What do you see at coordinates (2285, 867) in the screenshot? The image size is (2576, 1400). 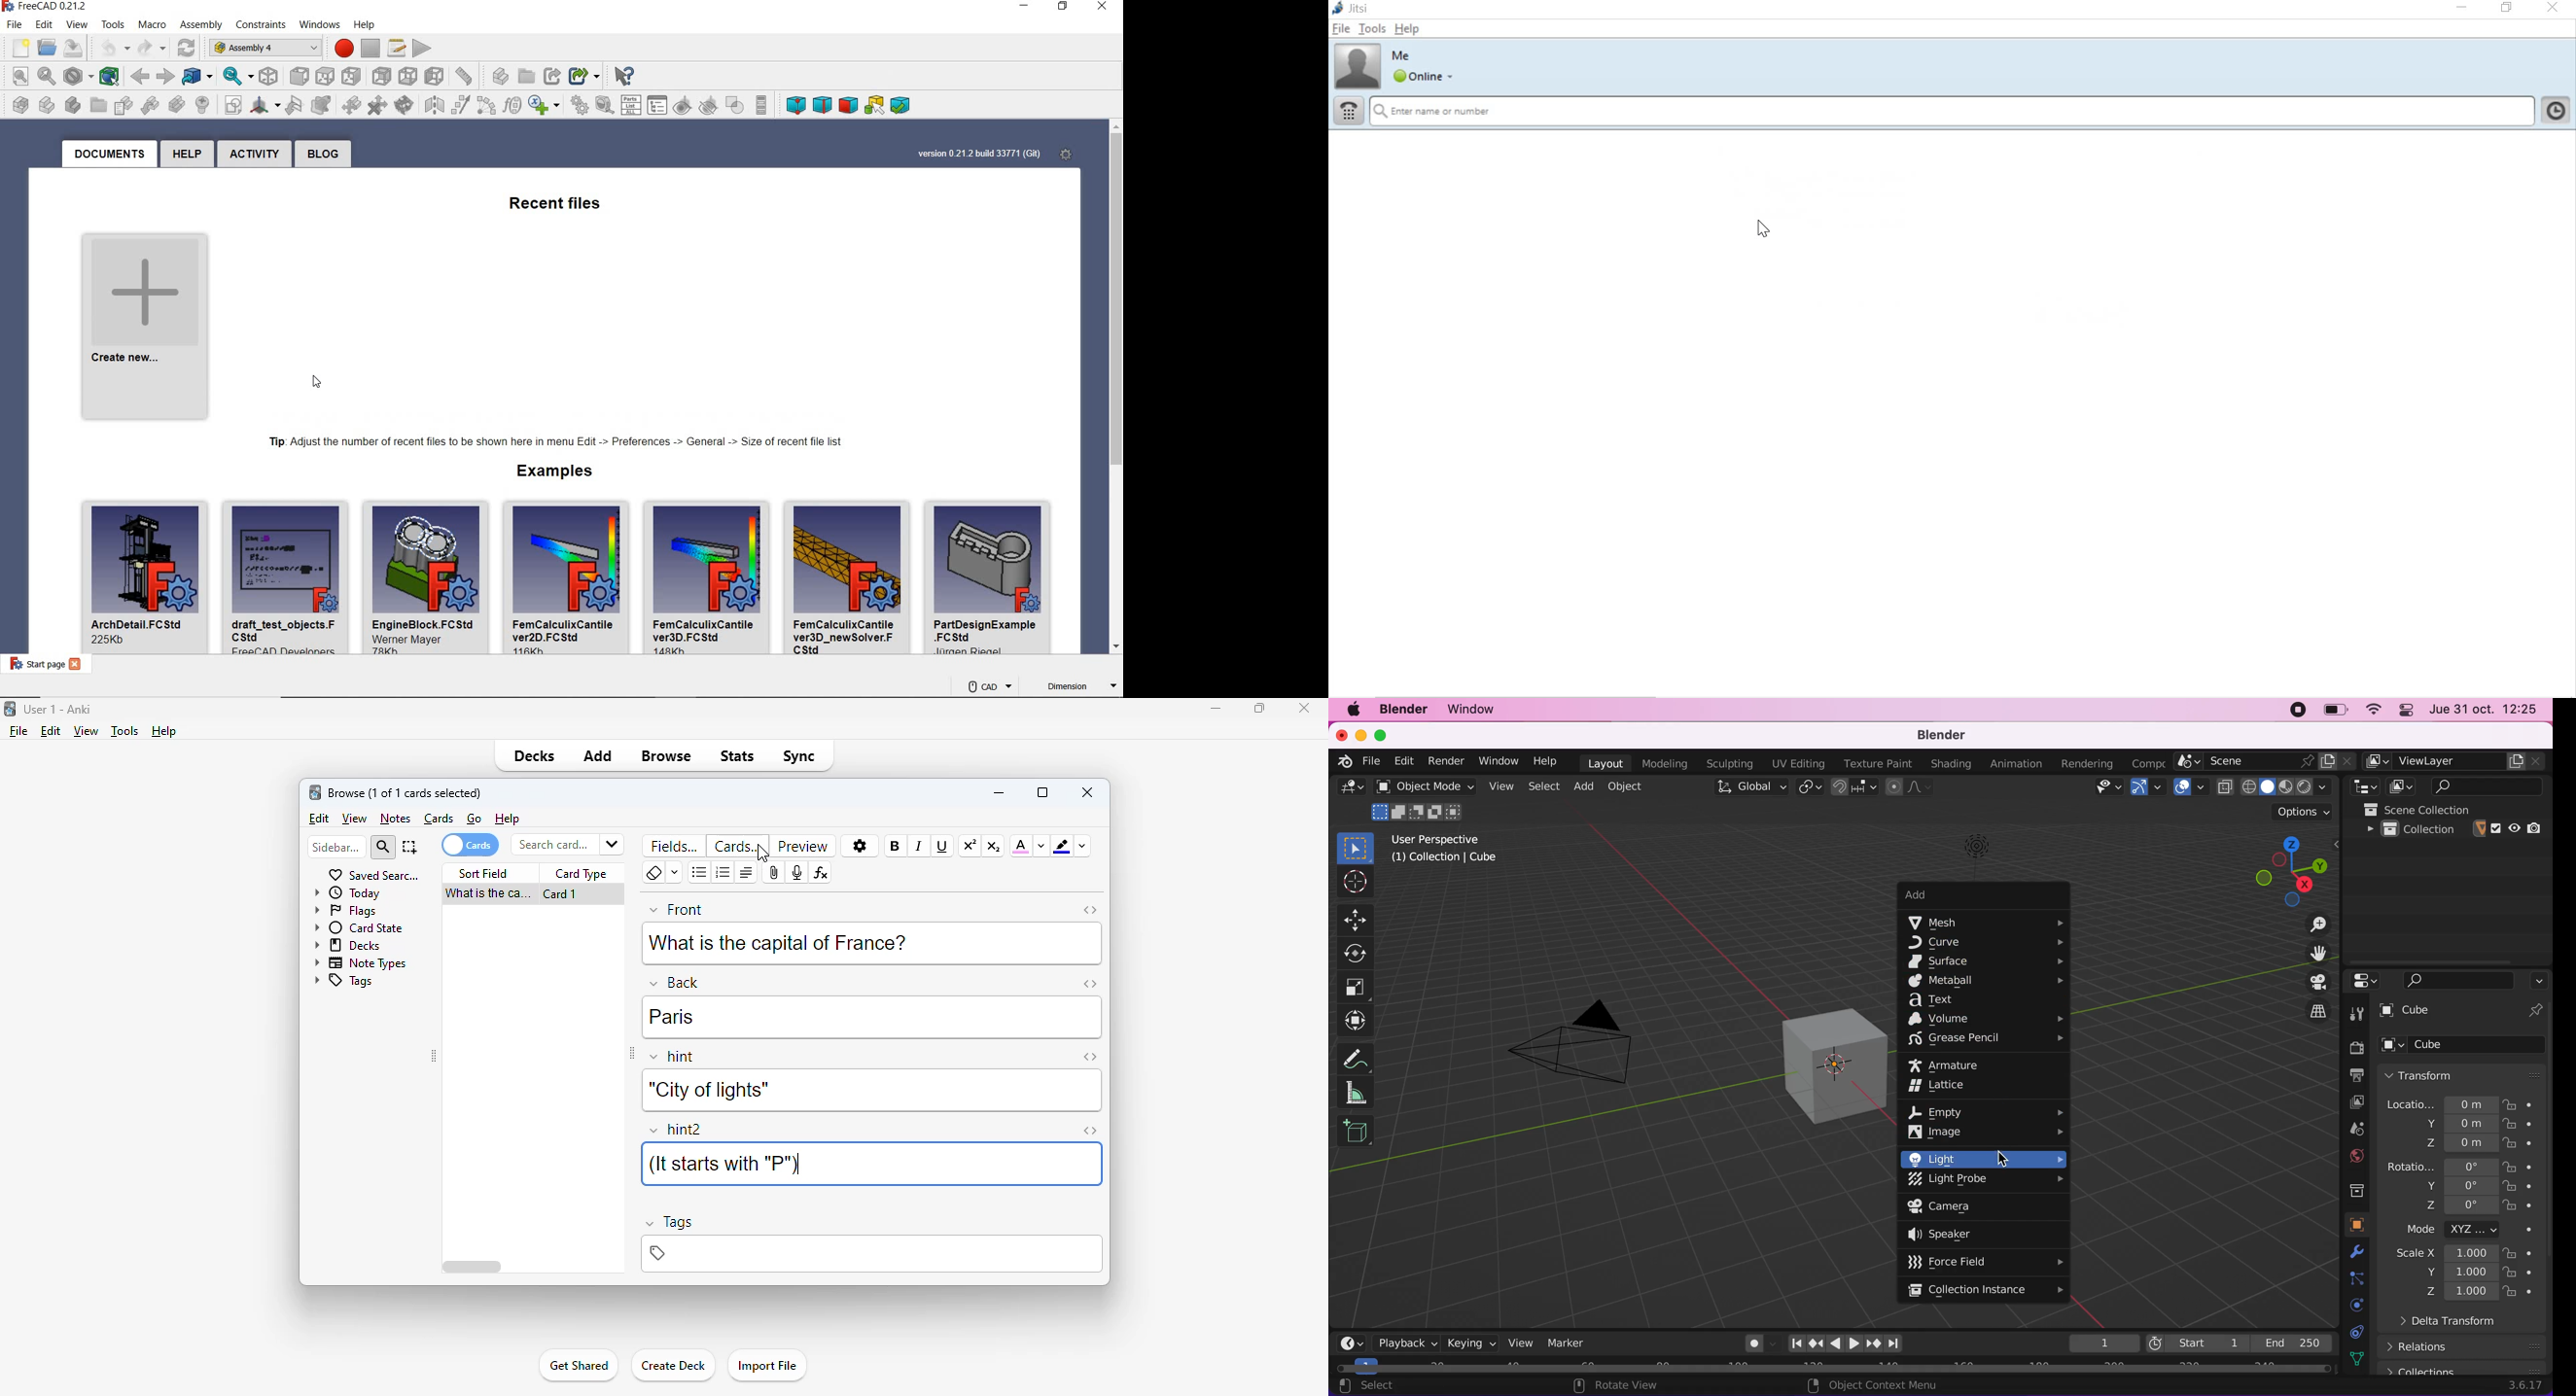 I see `click, shortcut, drag` at bounding box center [2285, 867].